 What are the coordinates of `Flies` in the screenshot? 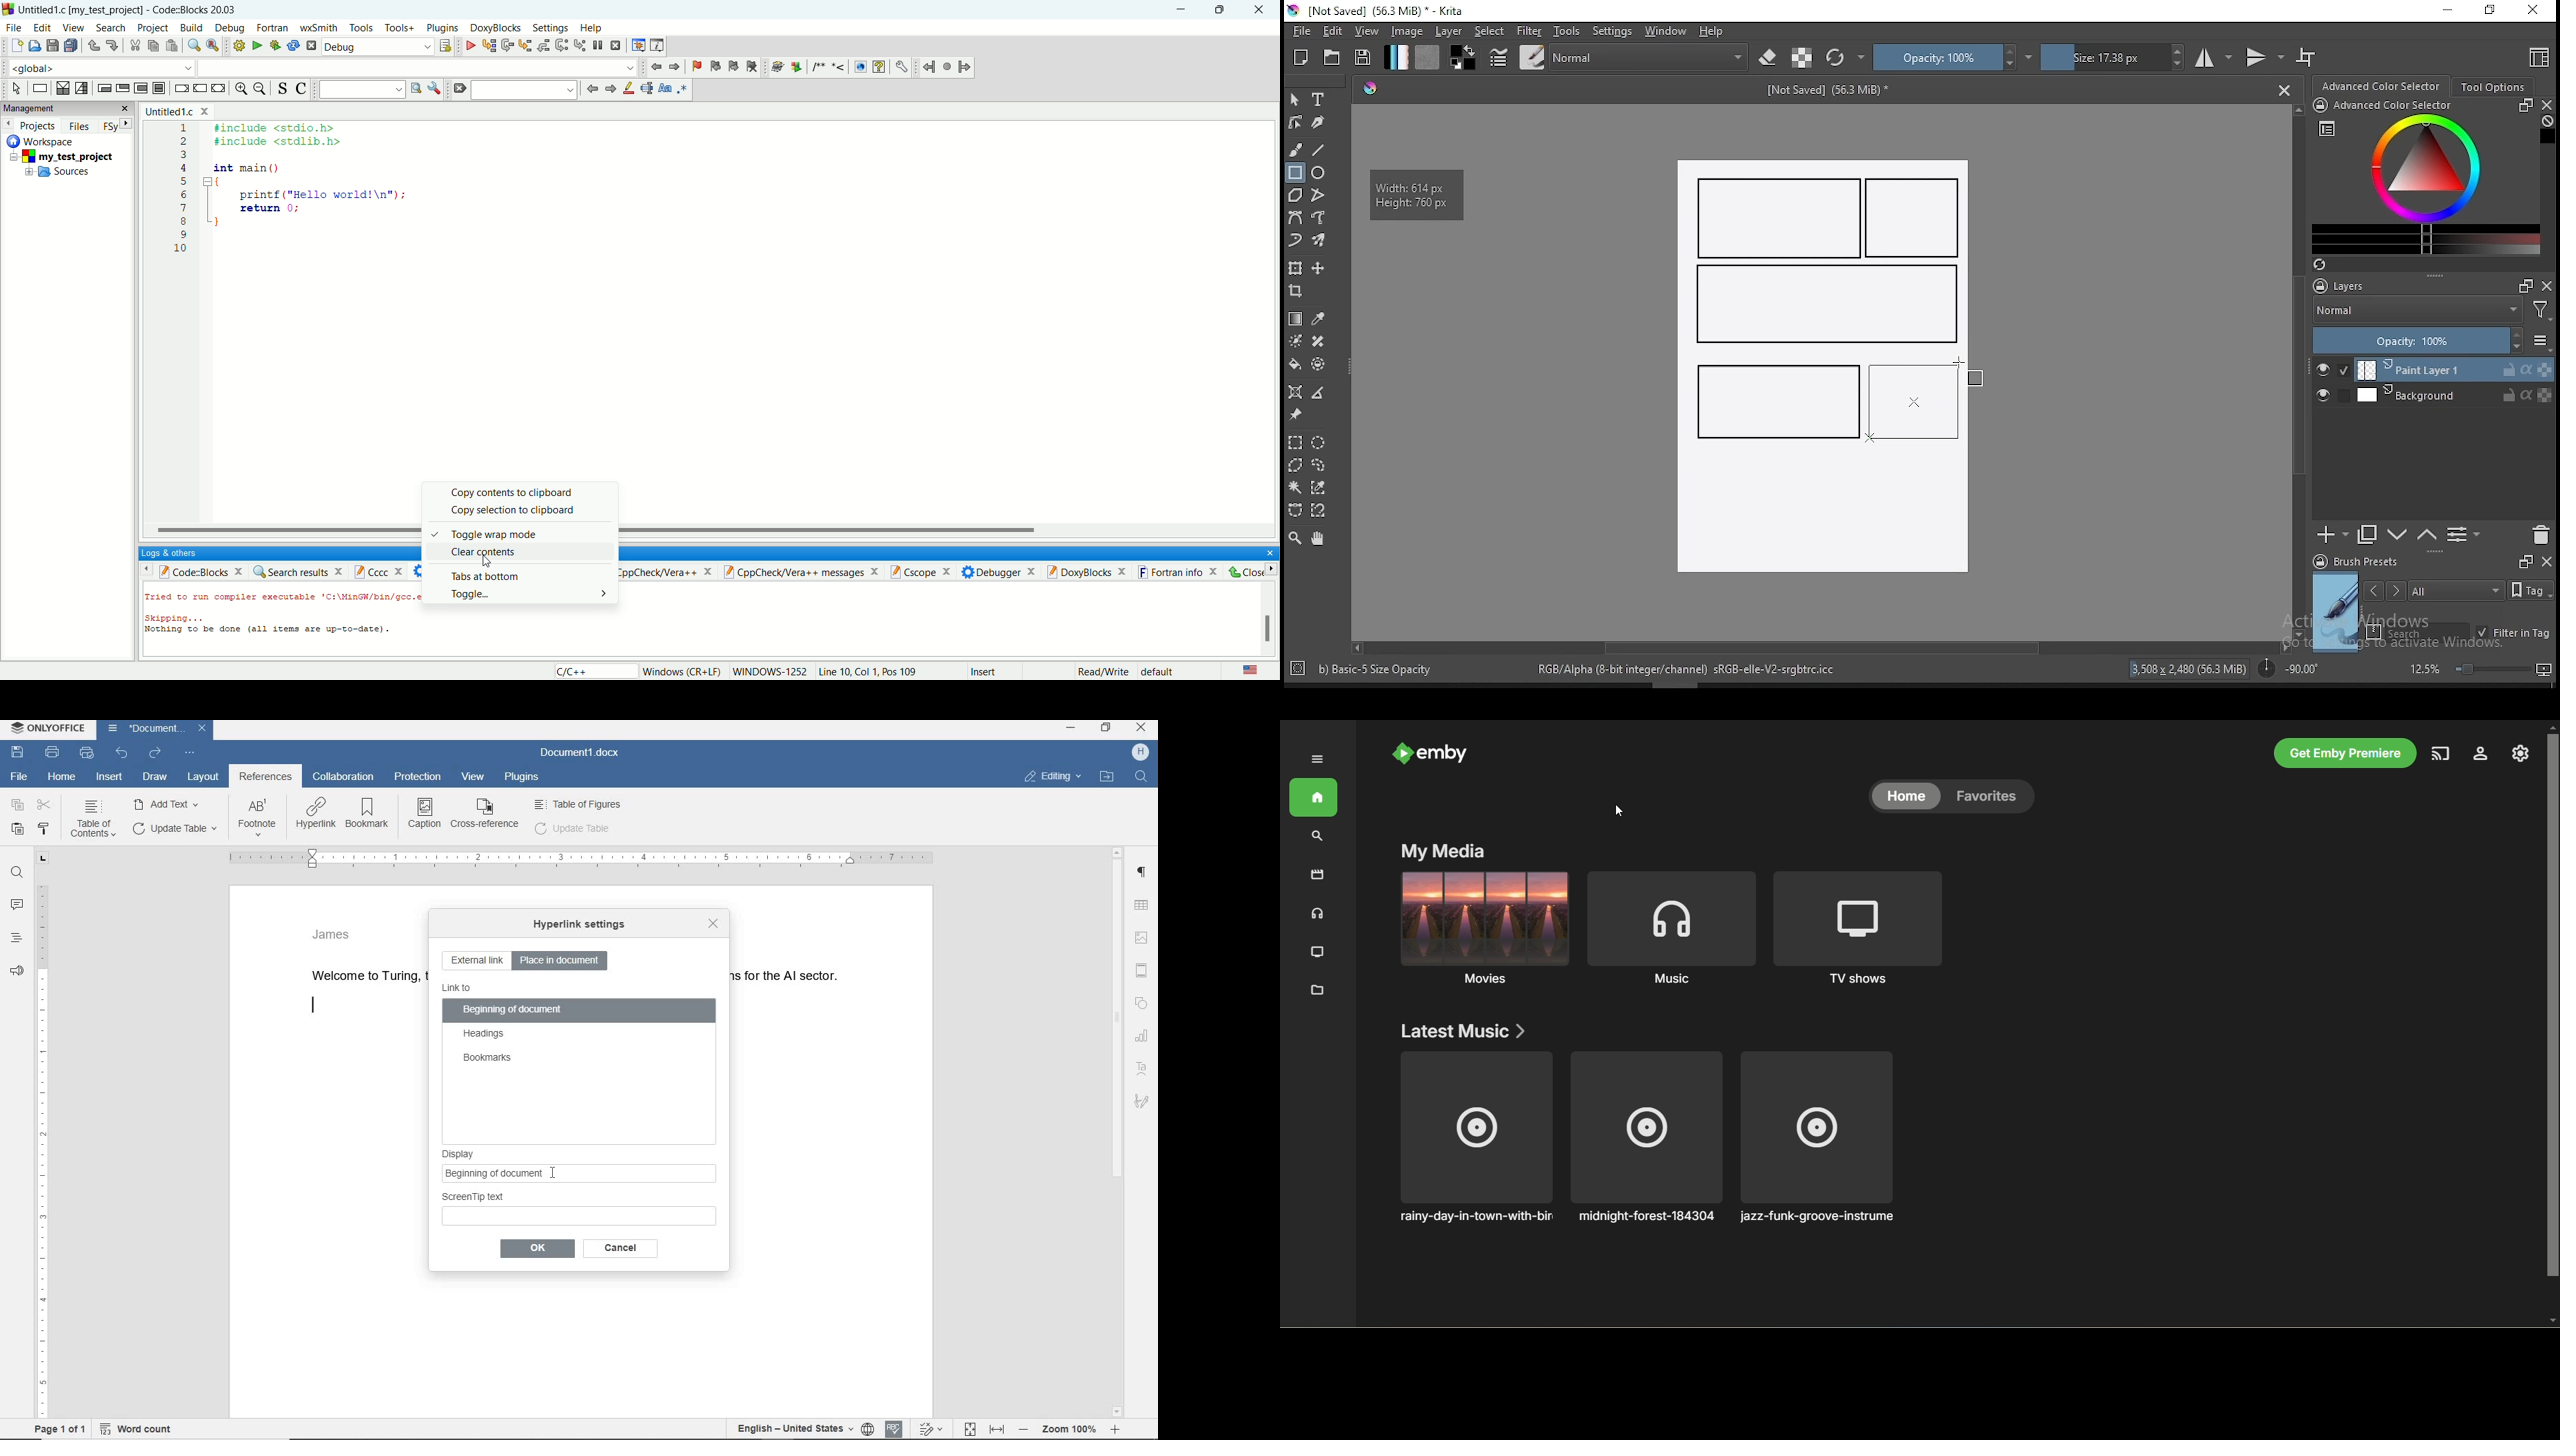 It's located at (79, 124).